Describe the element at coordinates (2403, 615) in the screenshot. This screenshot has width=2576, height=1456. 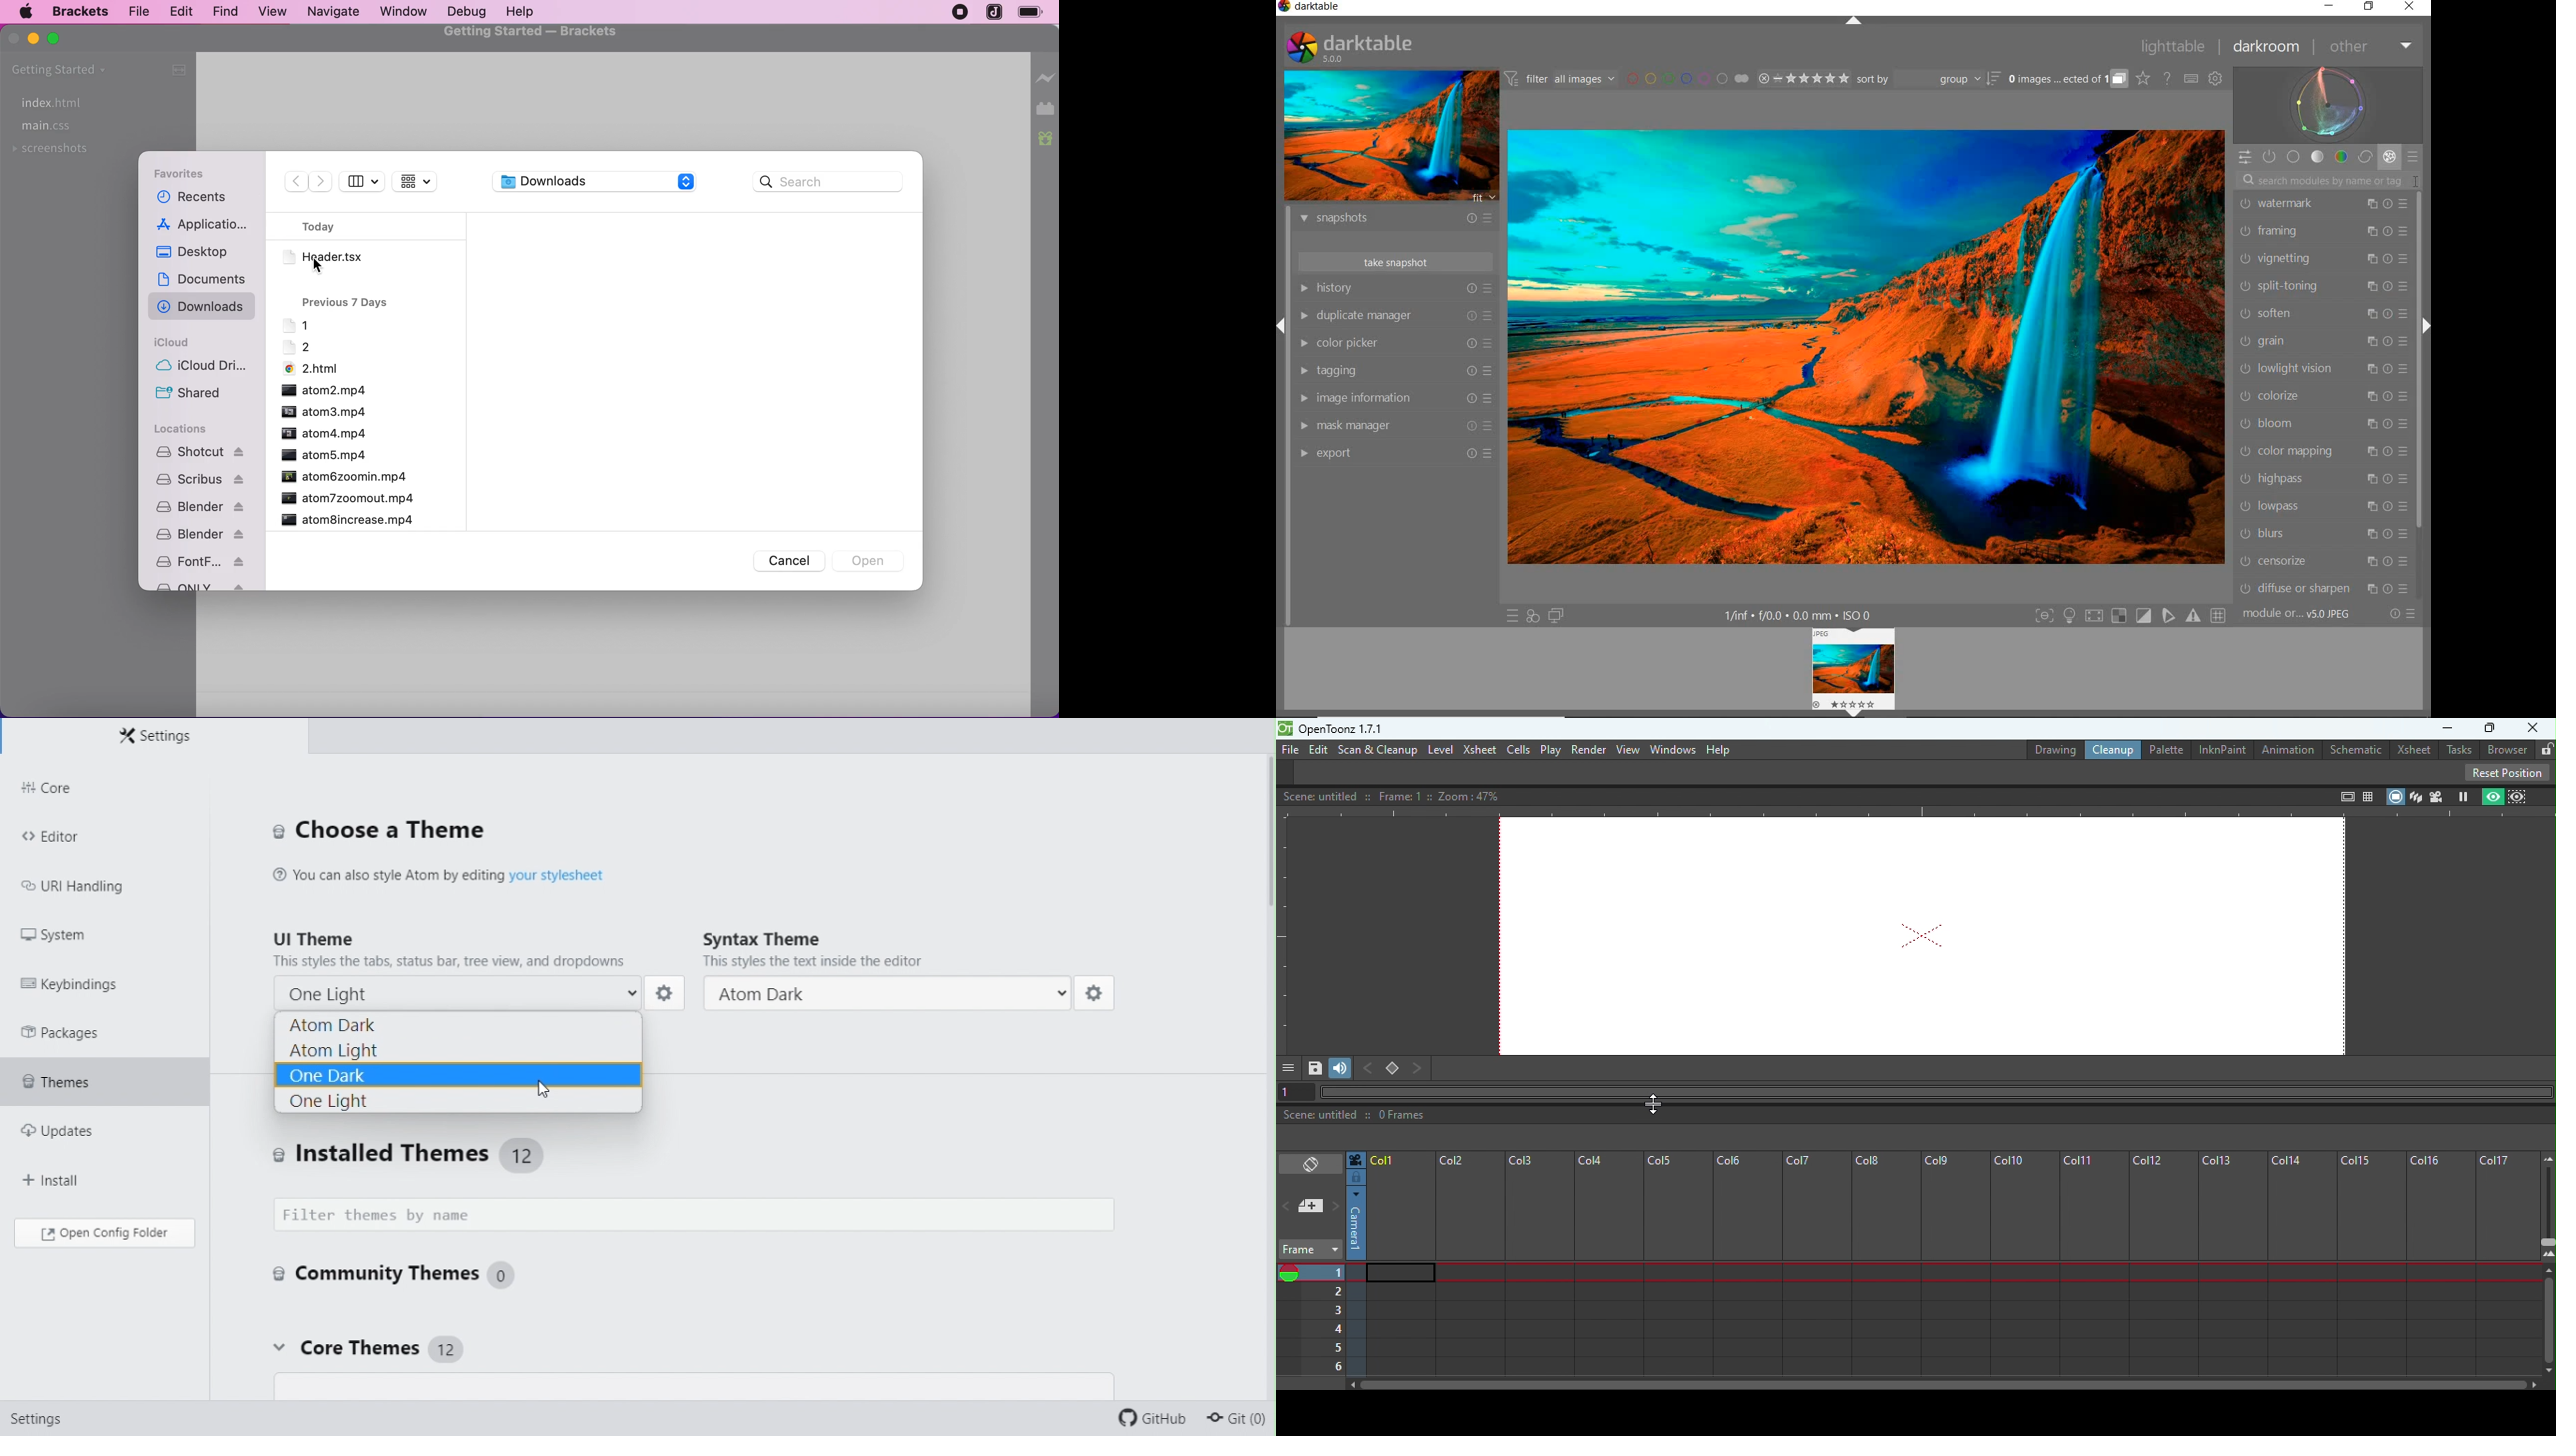
I see `RESET OR PRESETS & PREFERENCES` at that location.